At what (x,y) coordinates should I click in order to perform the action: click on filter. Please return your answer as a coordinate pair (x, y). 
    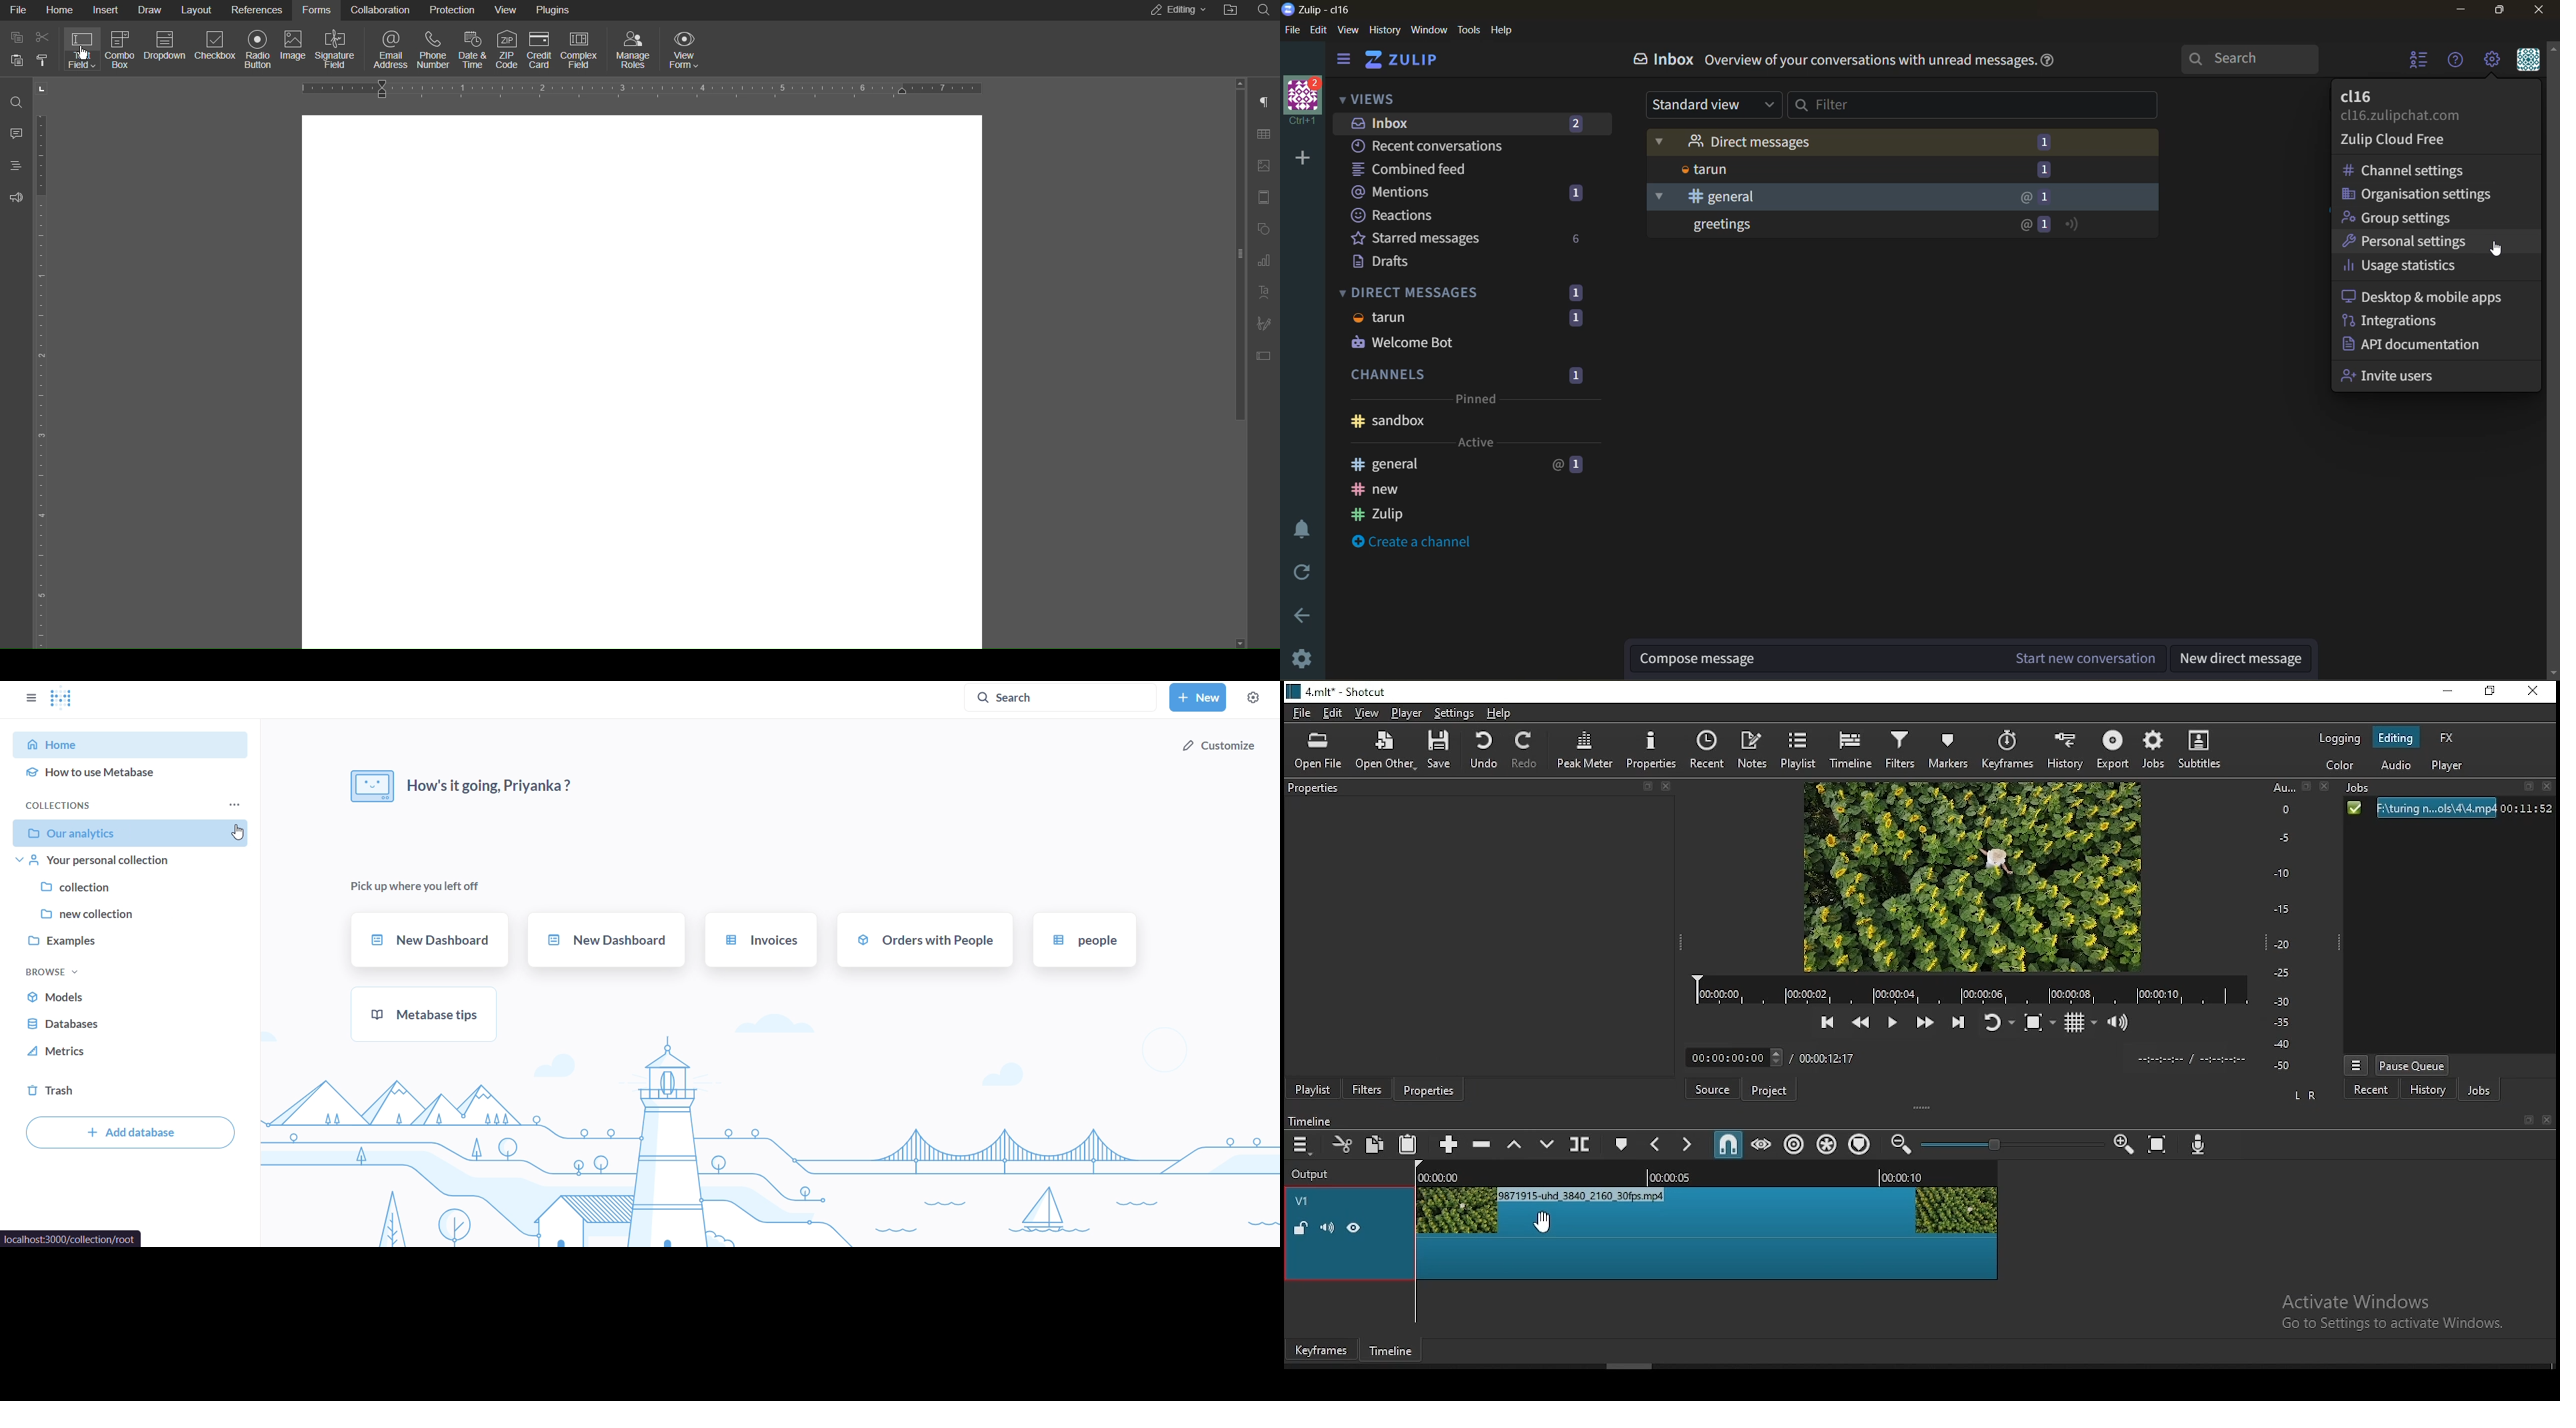
    Looking at the image, I should click on (1972, 105).